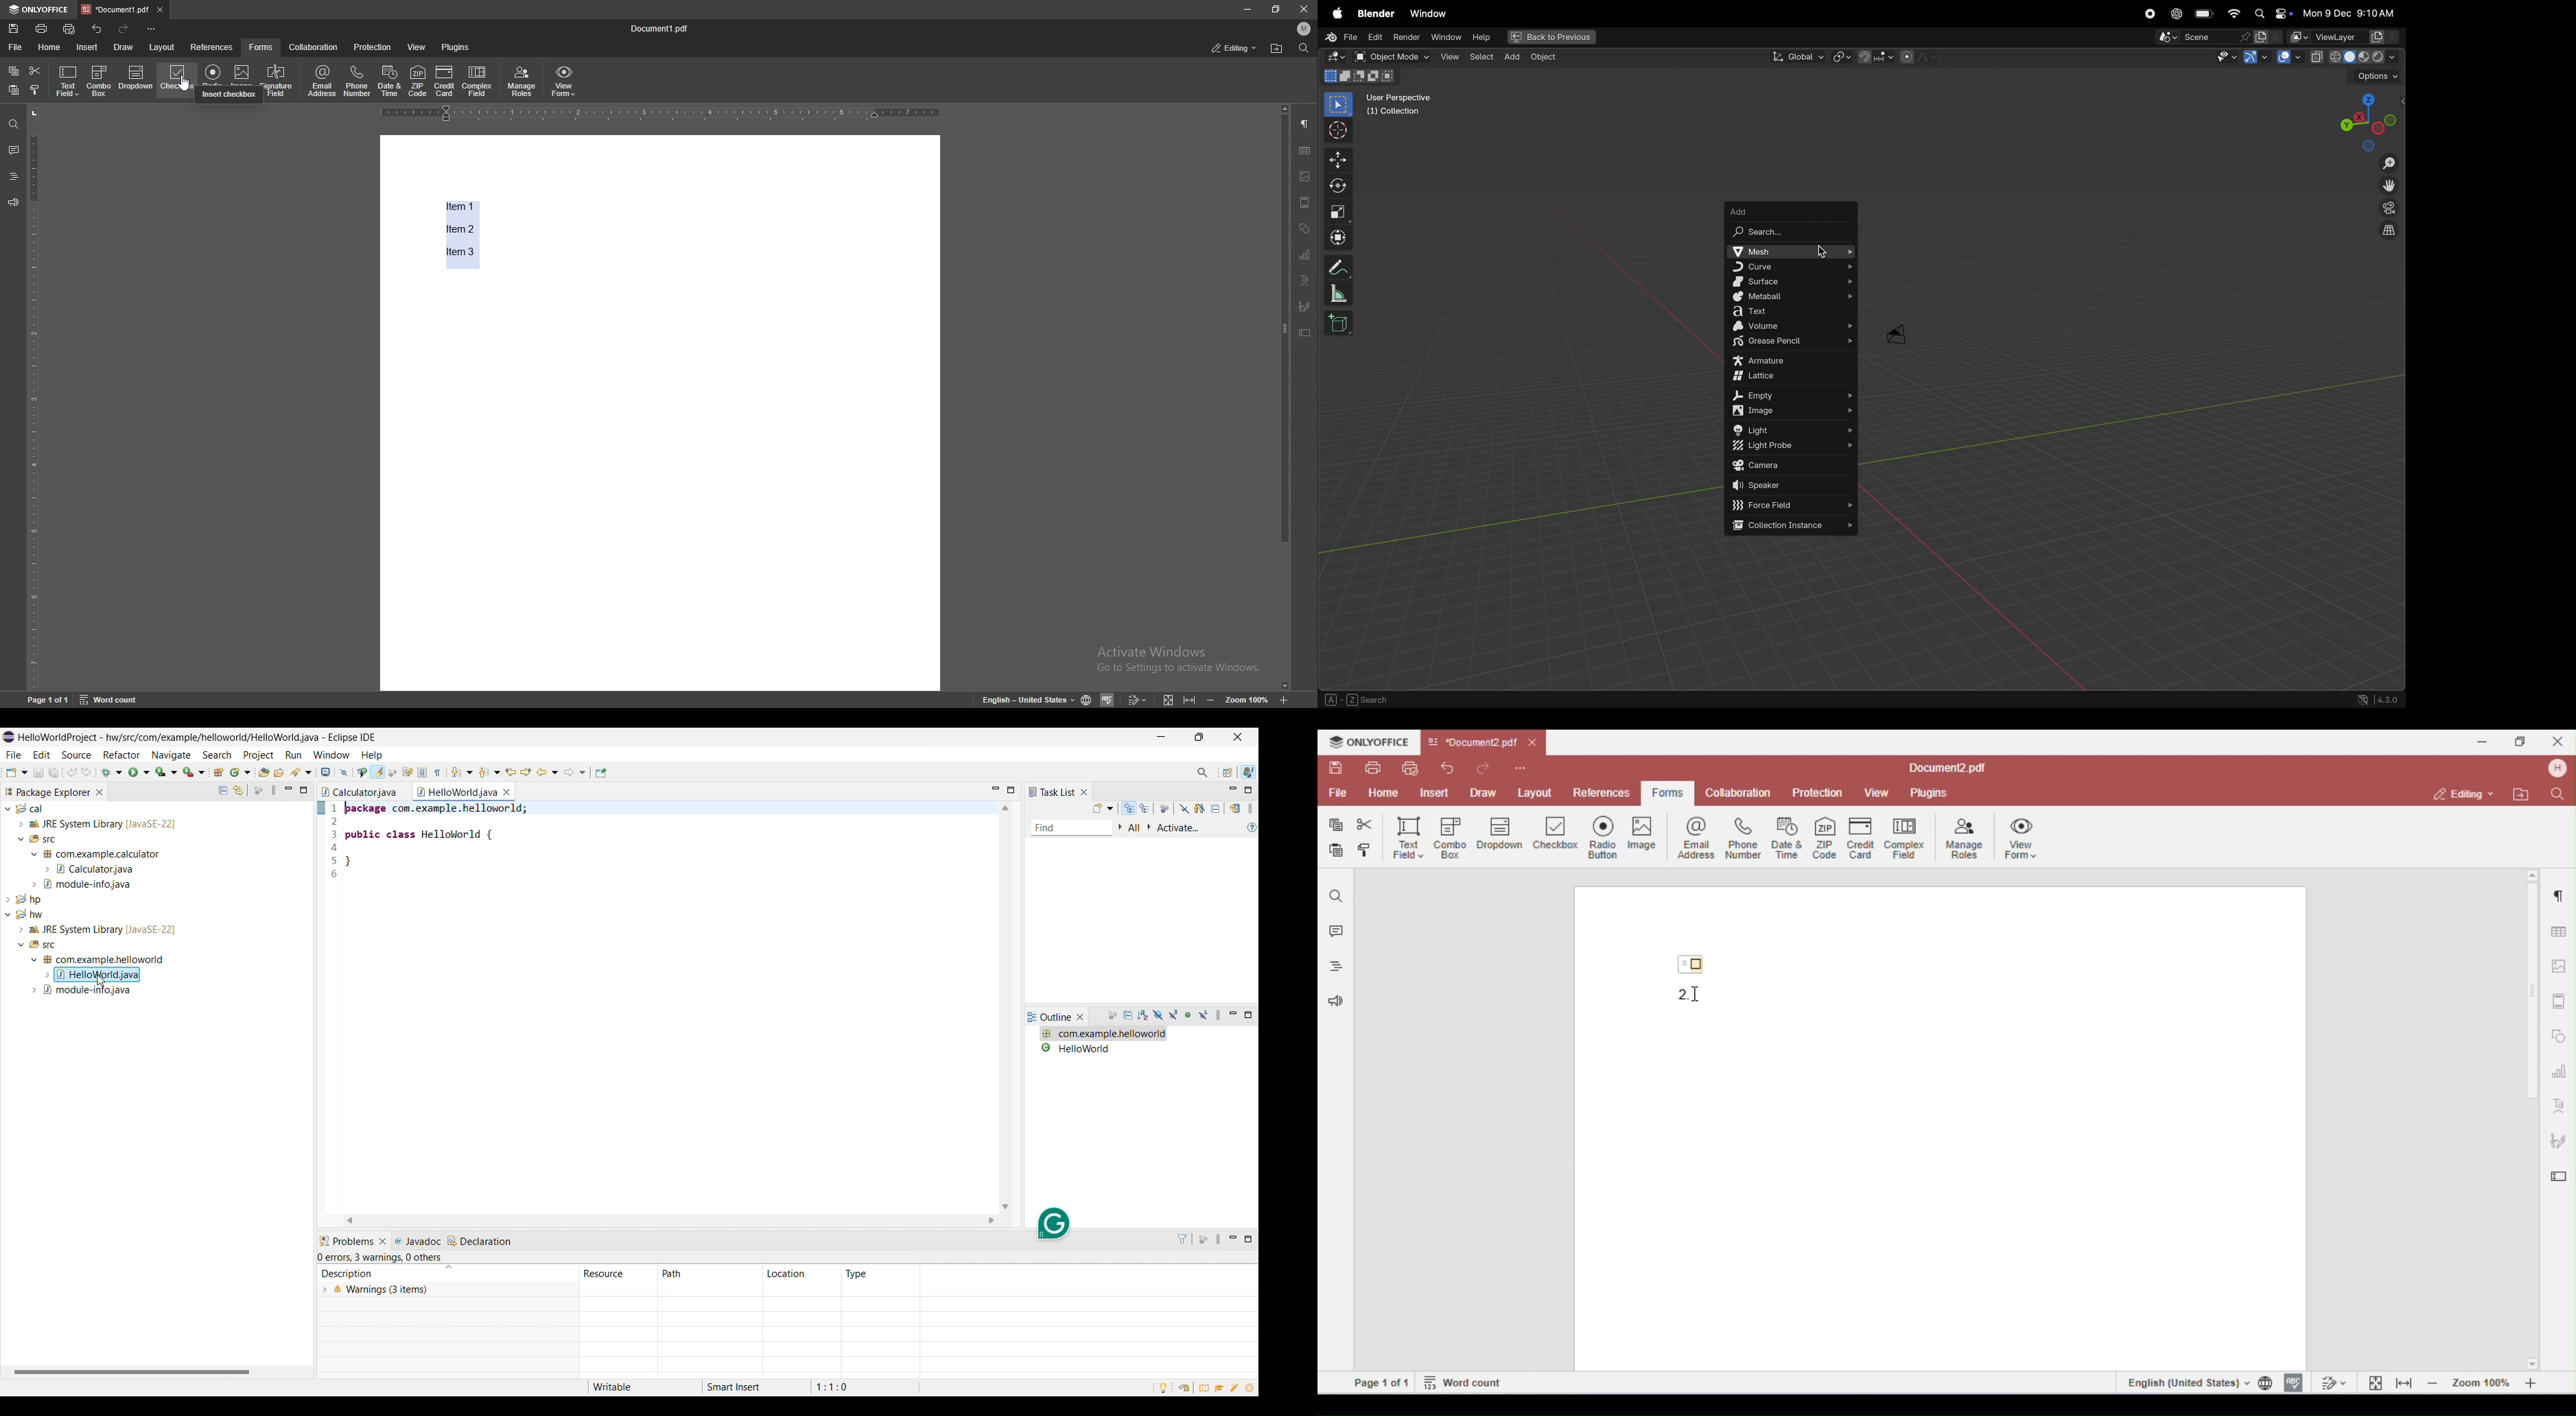 The image size is (2576, 1428). What do you see at coordinates (1285, 397) in the screenshot?
I see `scroll bar` at bounding box center [1285, 397].